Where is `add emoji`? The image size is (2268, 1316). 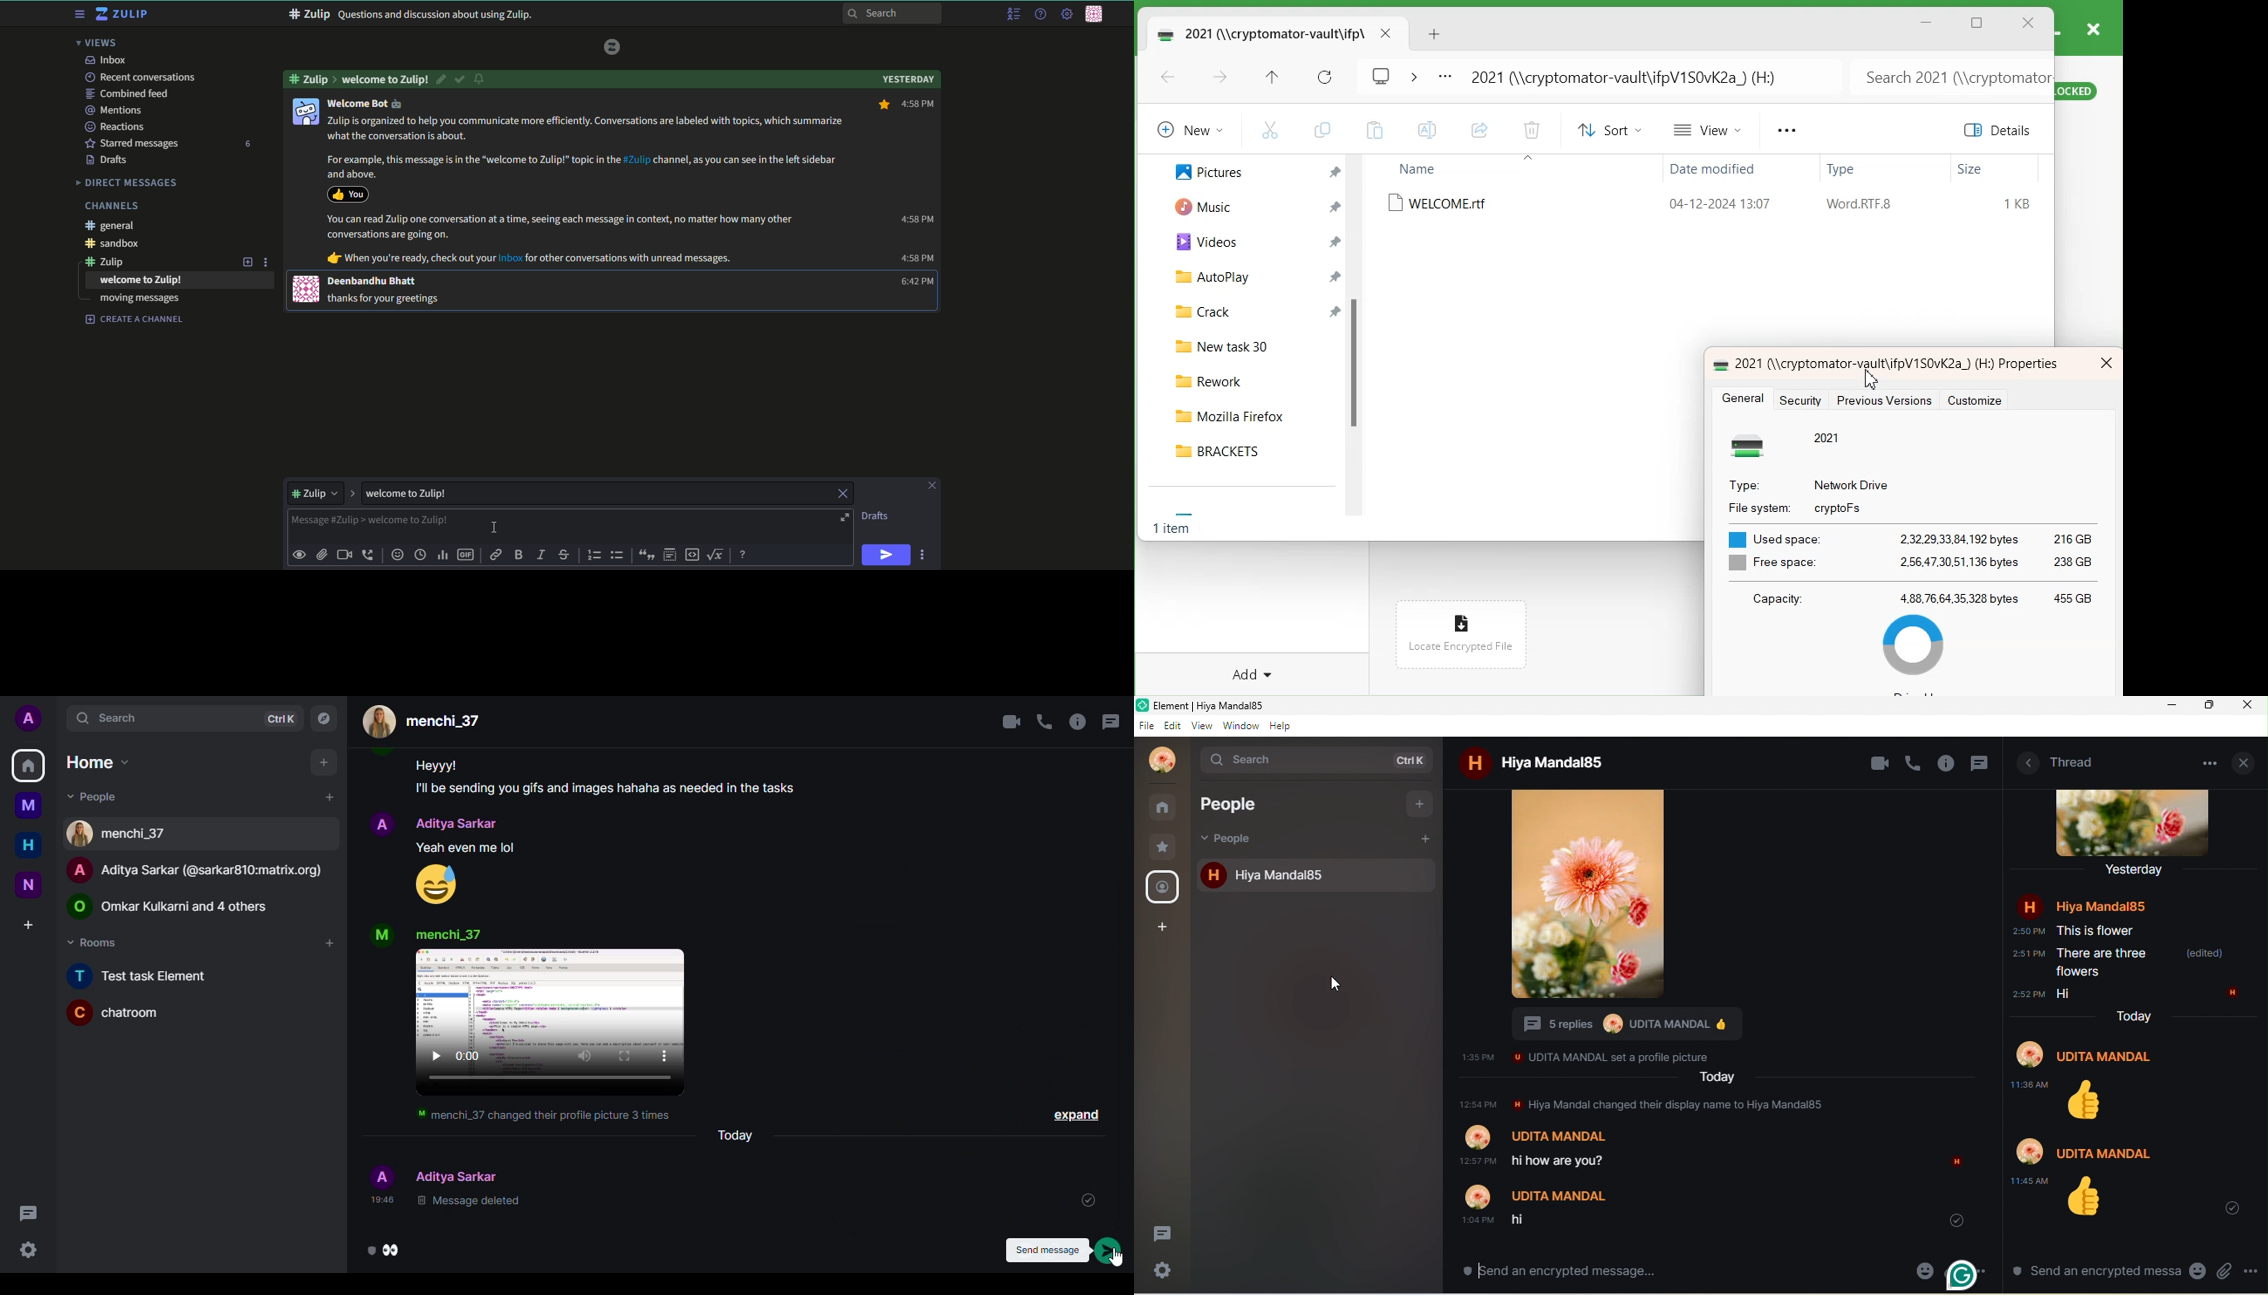 add emoji is located at coordinates (397, 556).